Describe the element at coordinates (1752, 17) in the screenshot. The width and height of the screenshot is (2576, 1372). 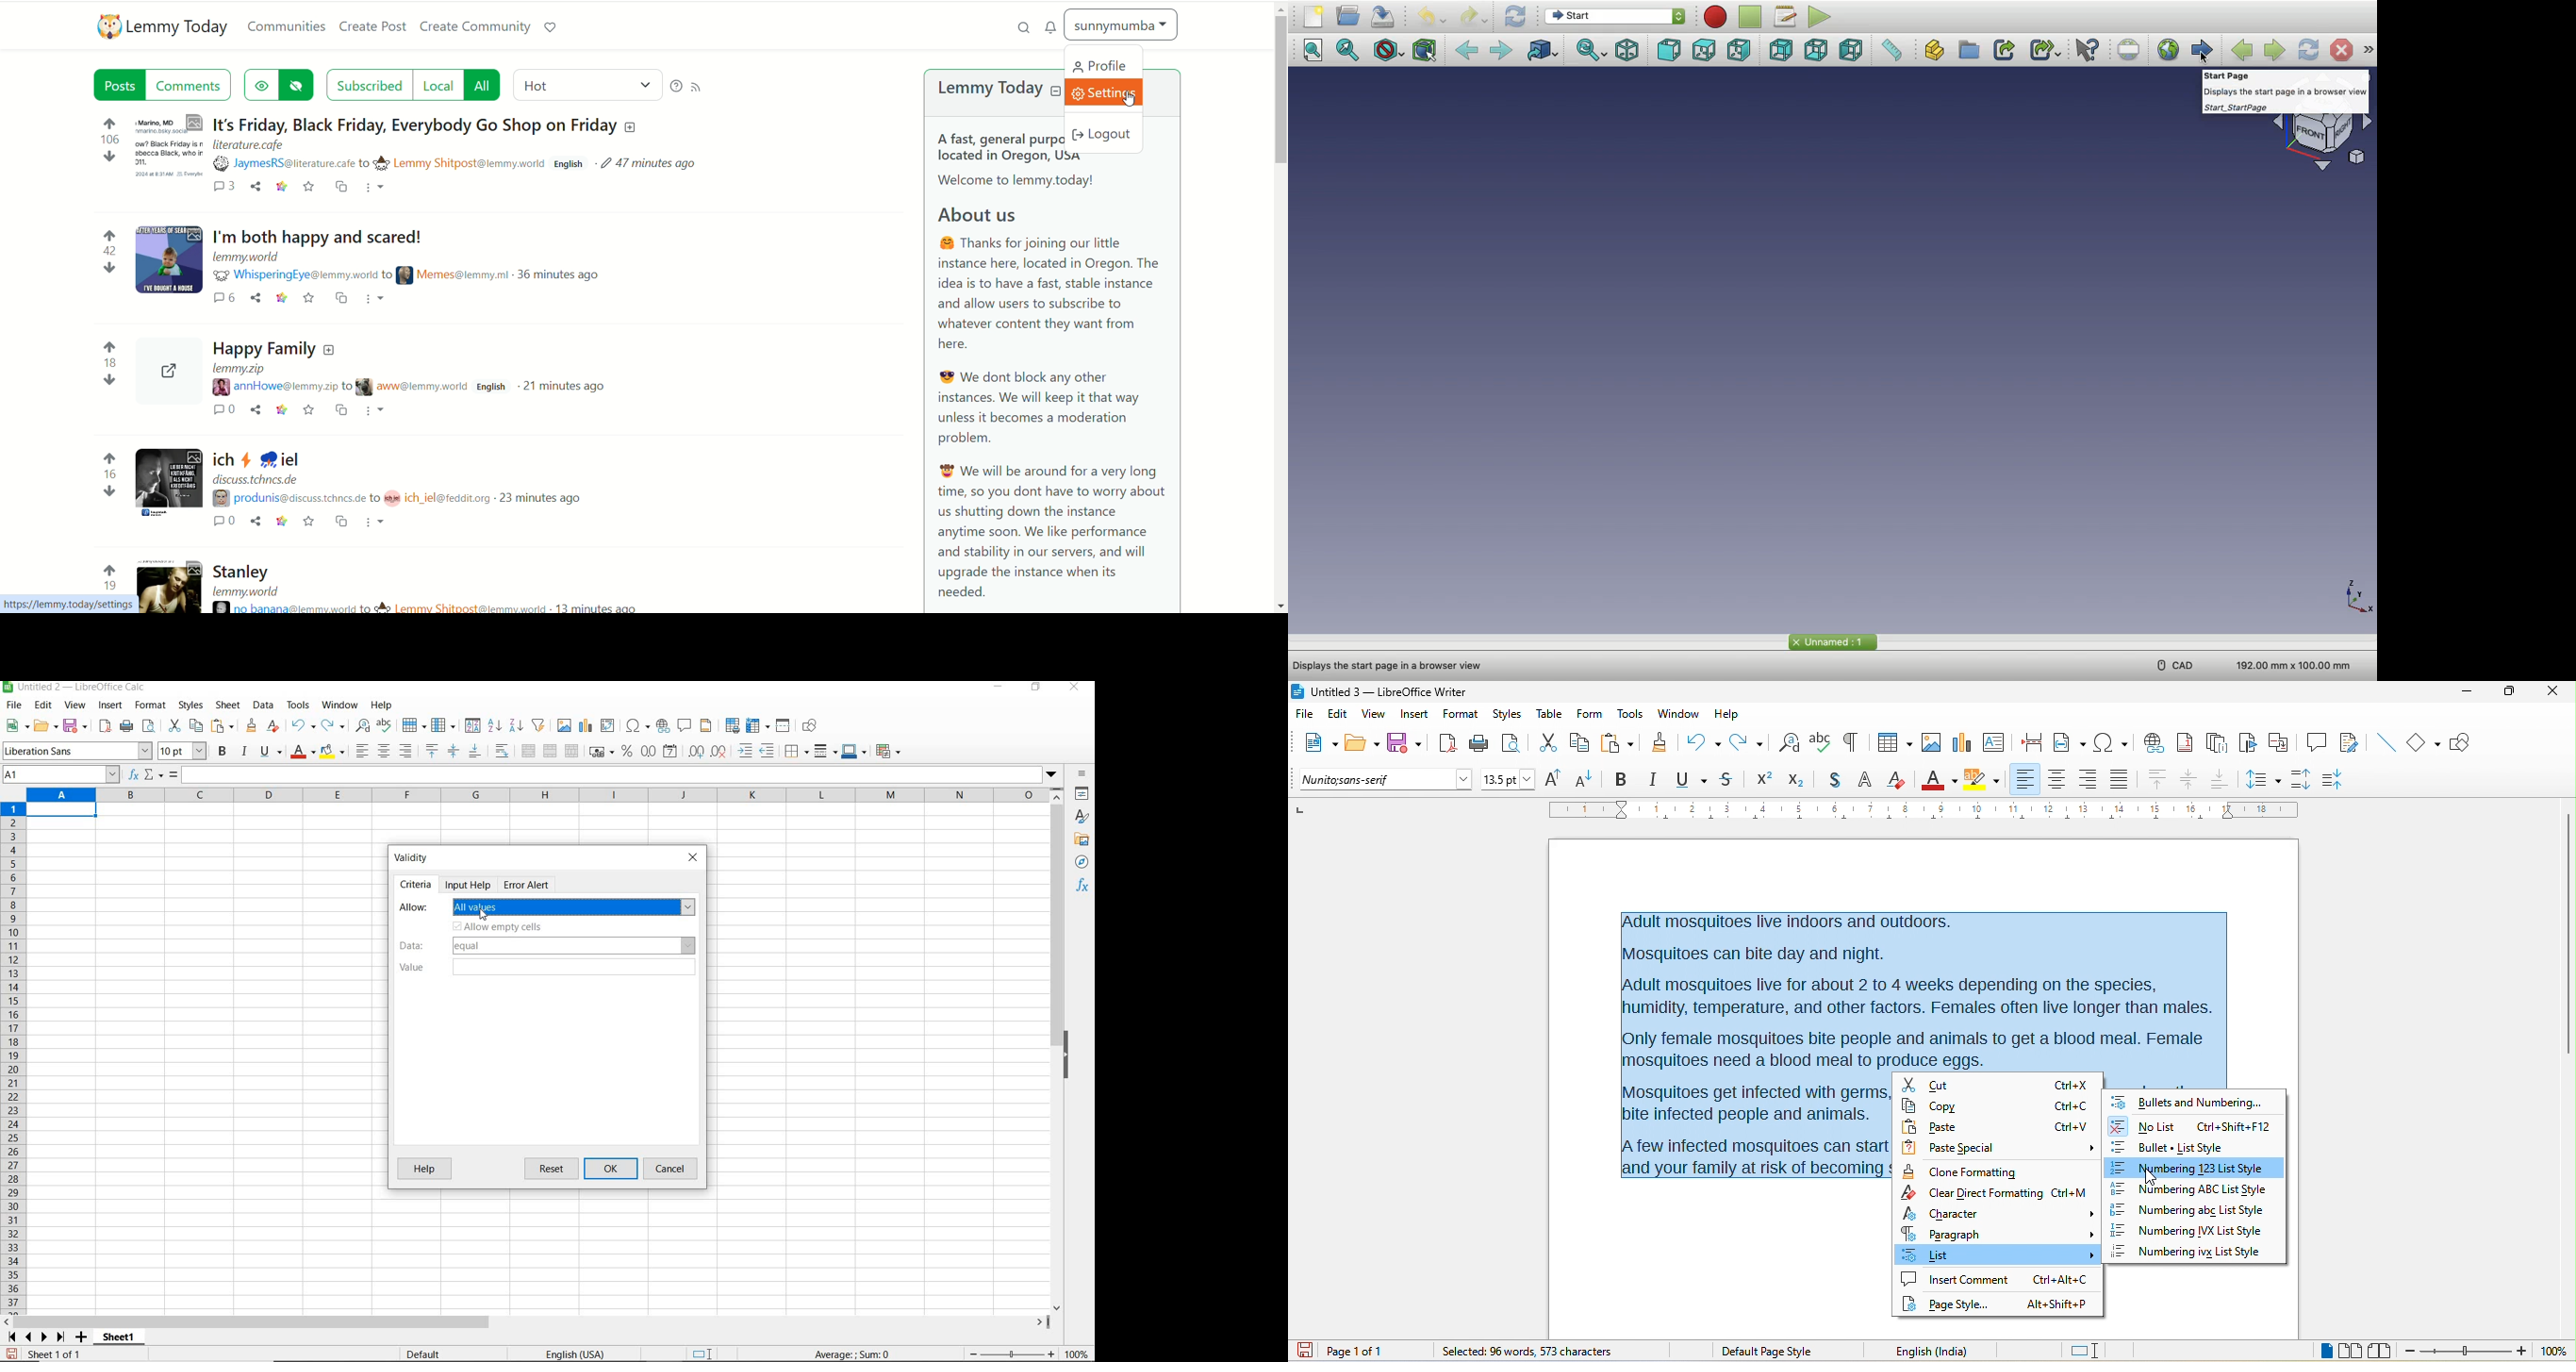
I see `Stop macro recording` at that location.